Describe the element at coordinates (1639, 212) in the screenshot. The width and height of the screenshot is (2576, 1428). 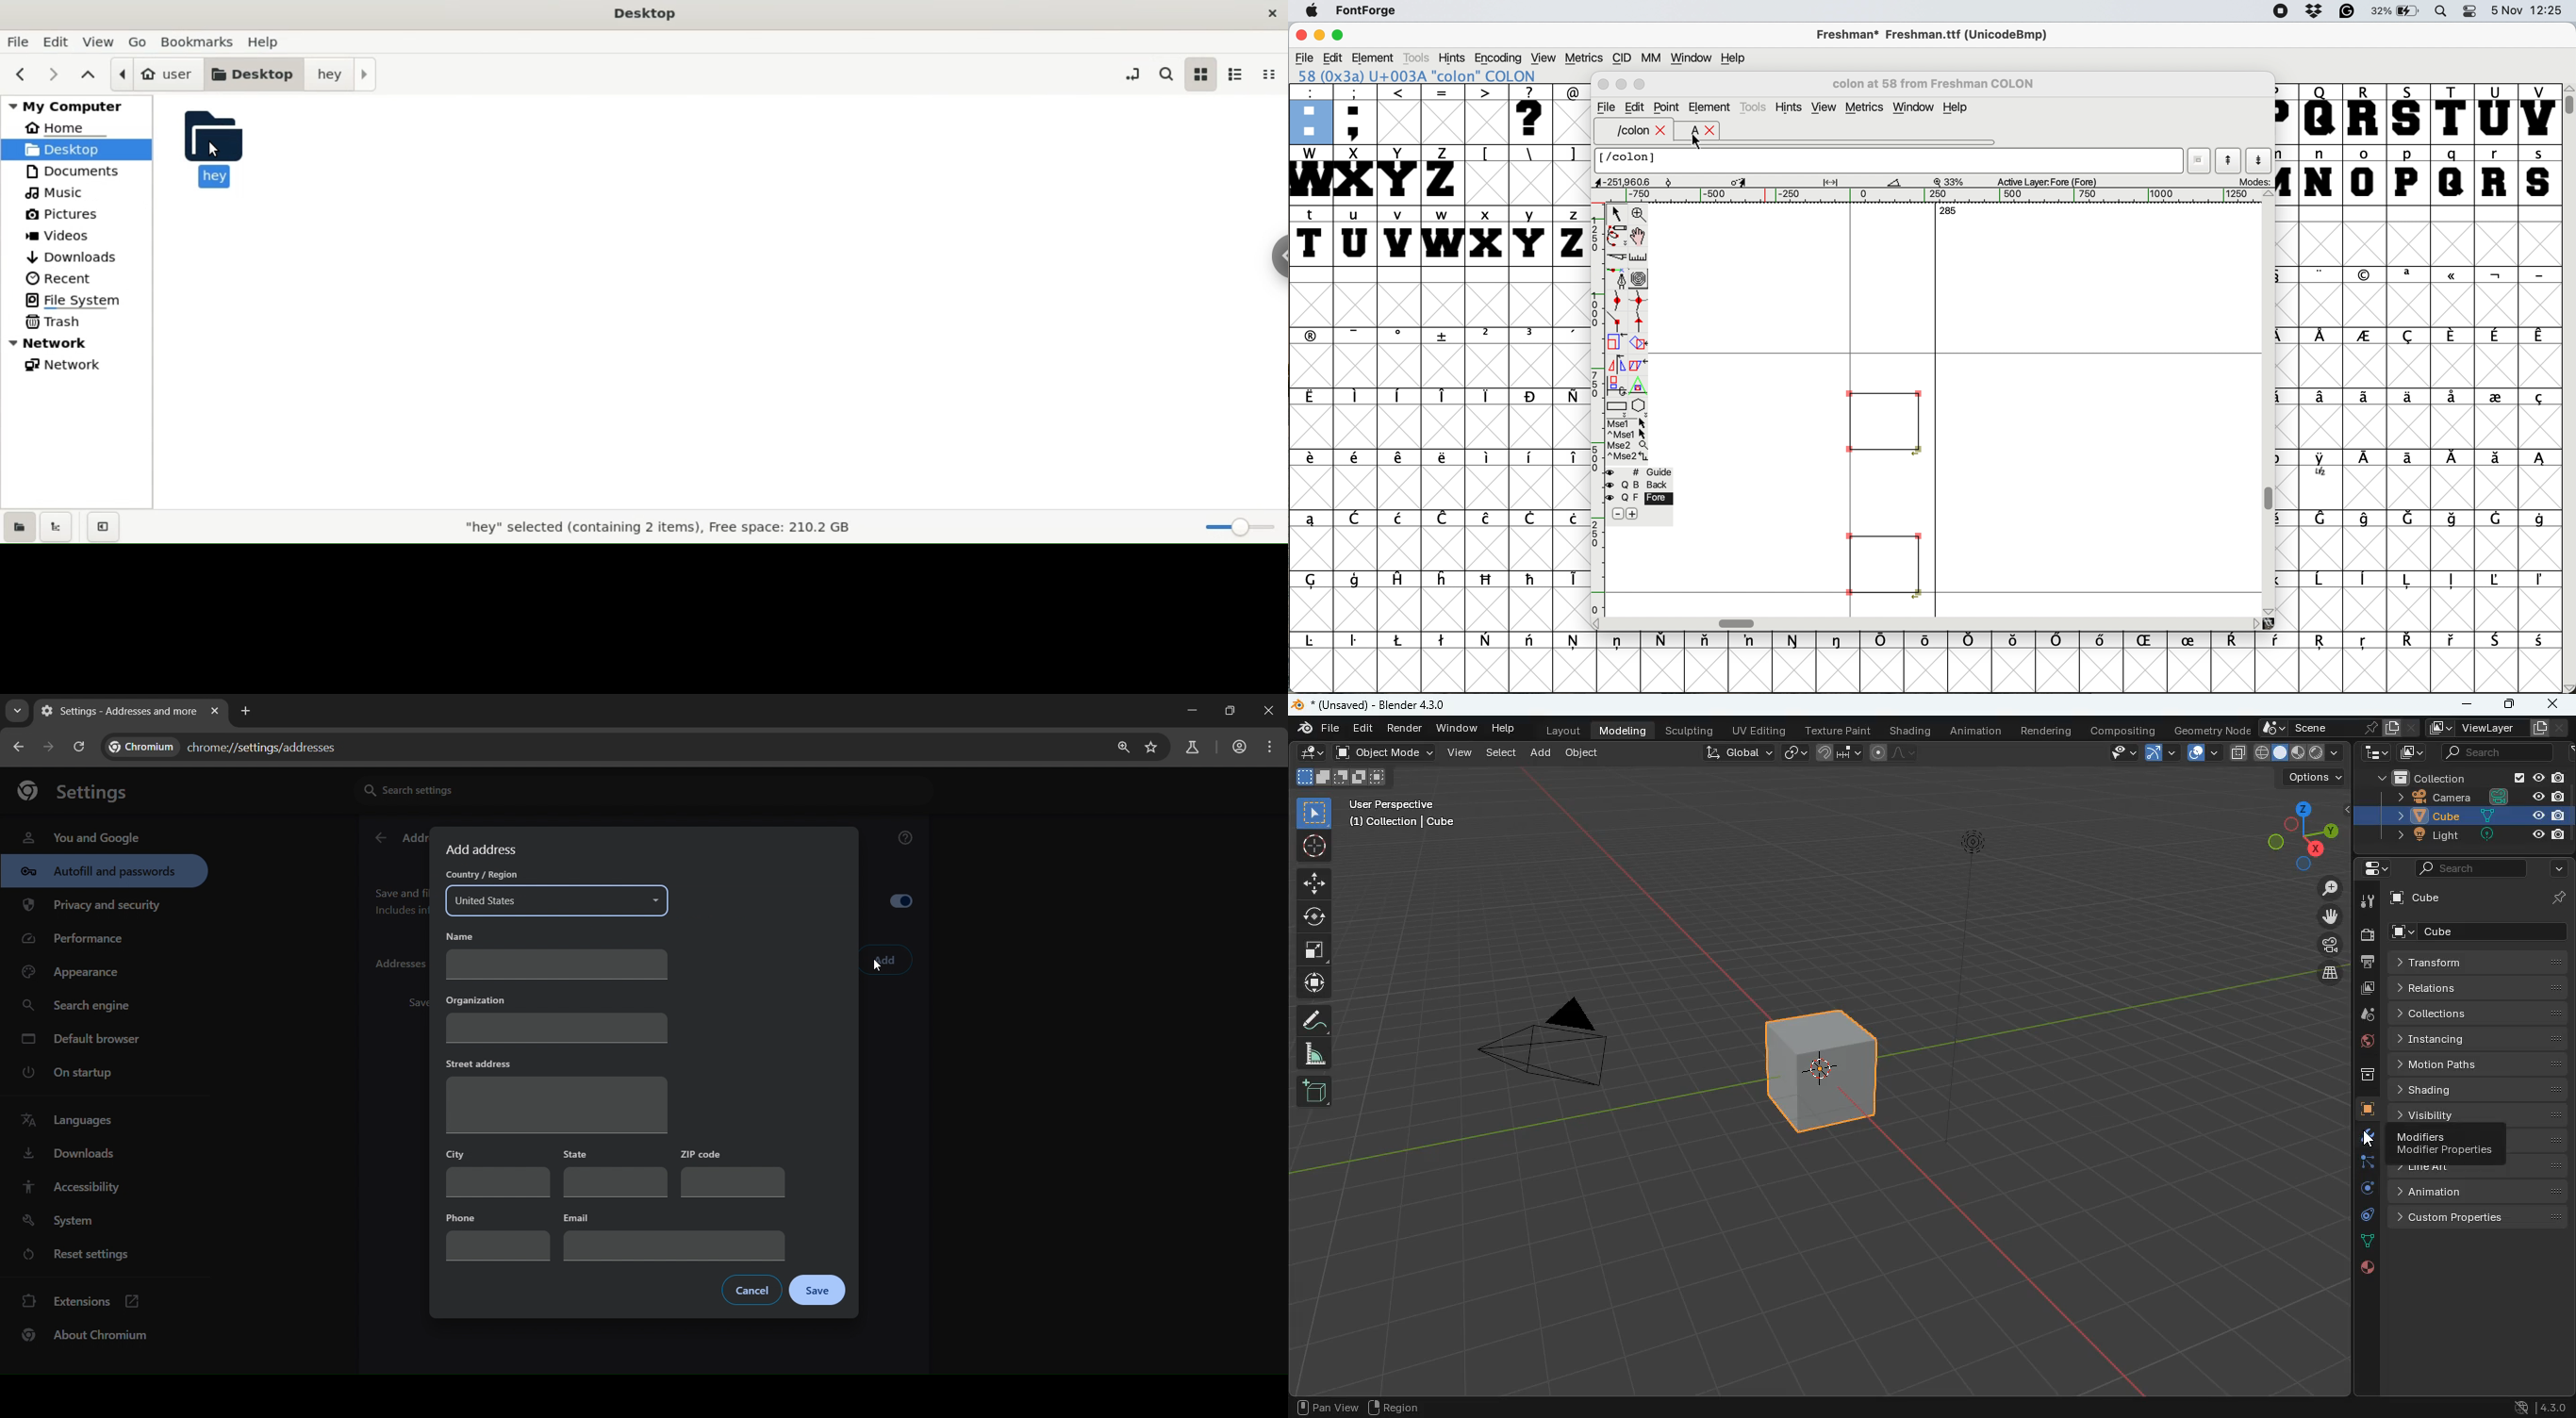
I see `zoom in` at that location.